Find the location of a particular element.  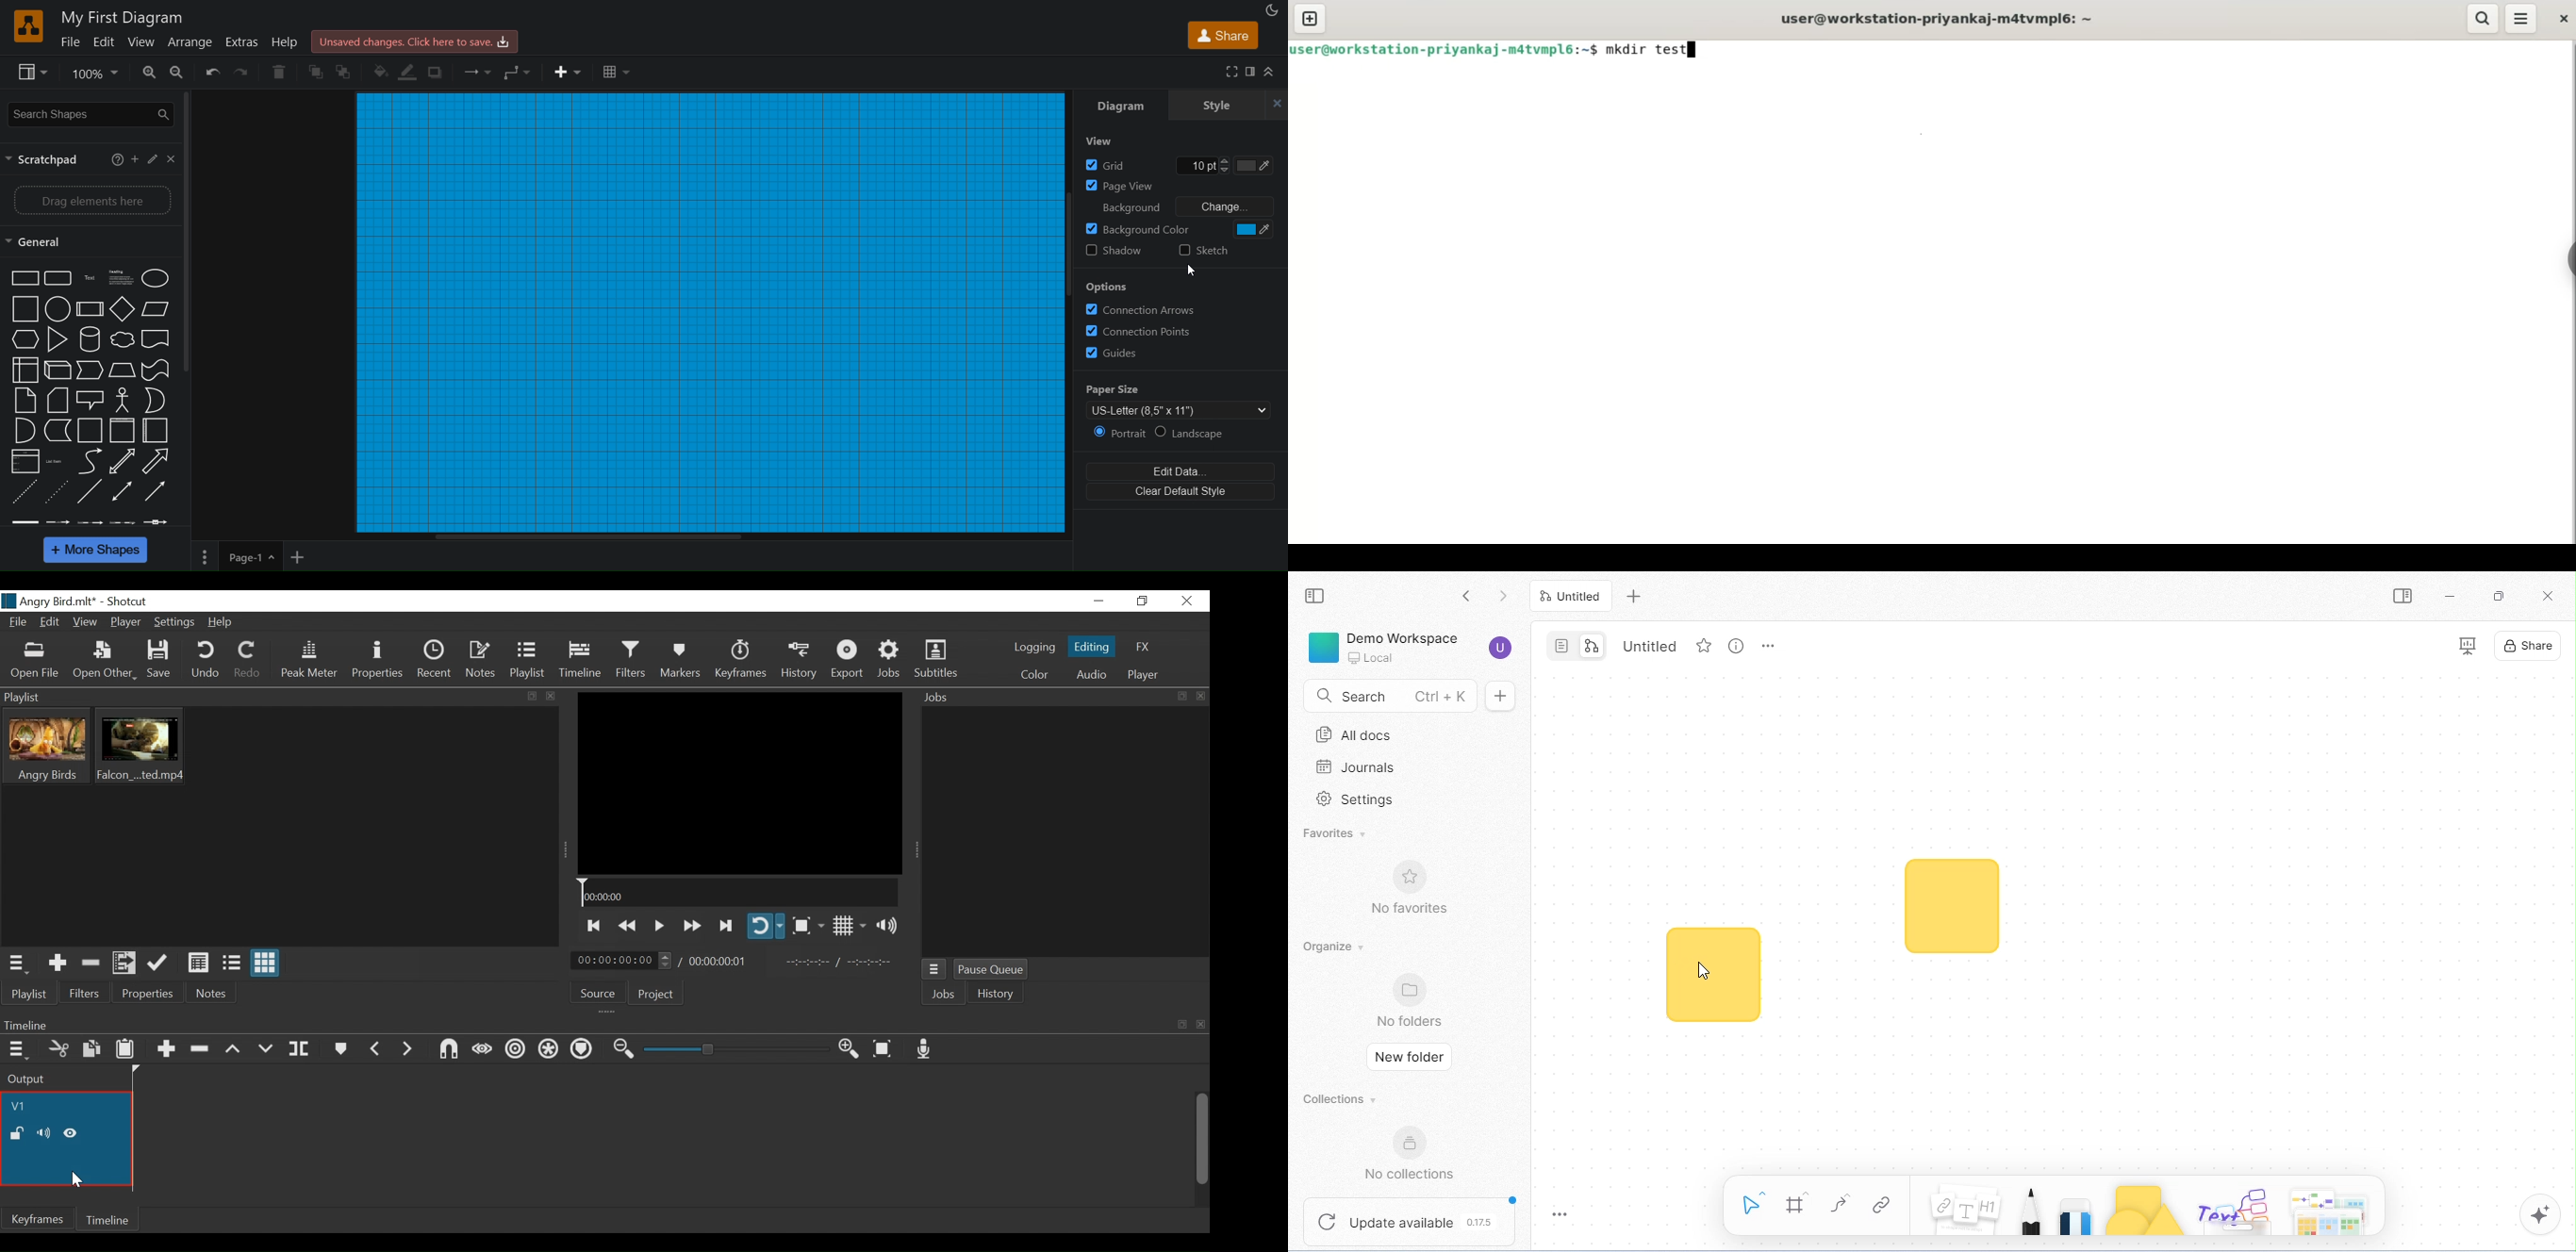

Update is located at coordinates (156, 964).